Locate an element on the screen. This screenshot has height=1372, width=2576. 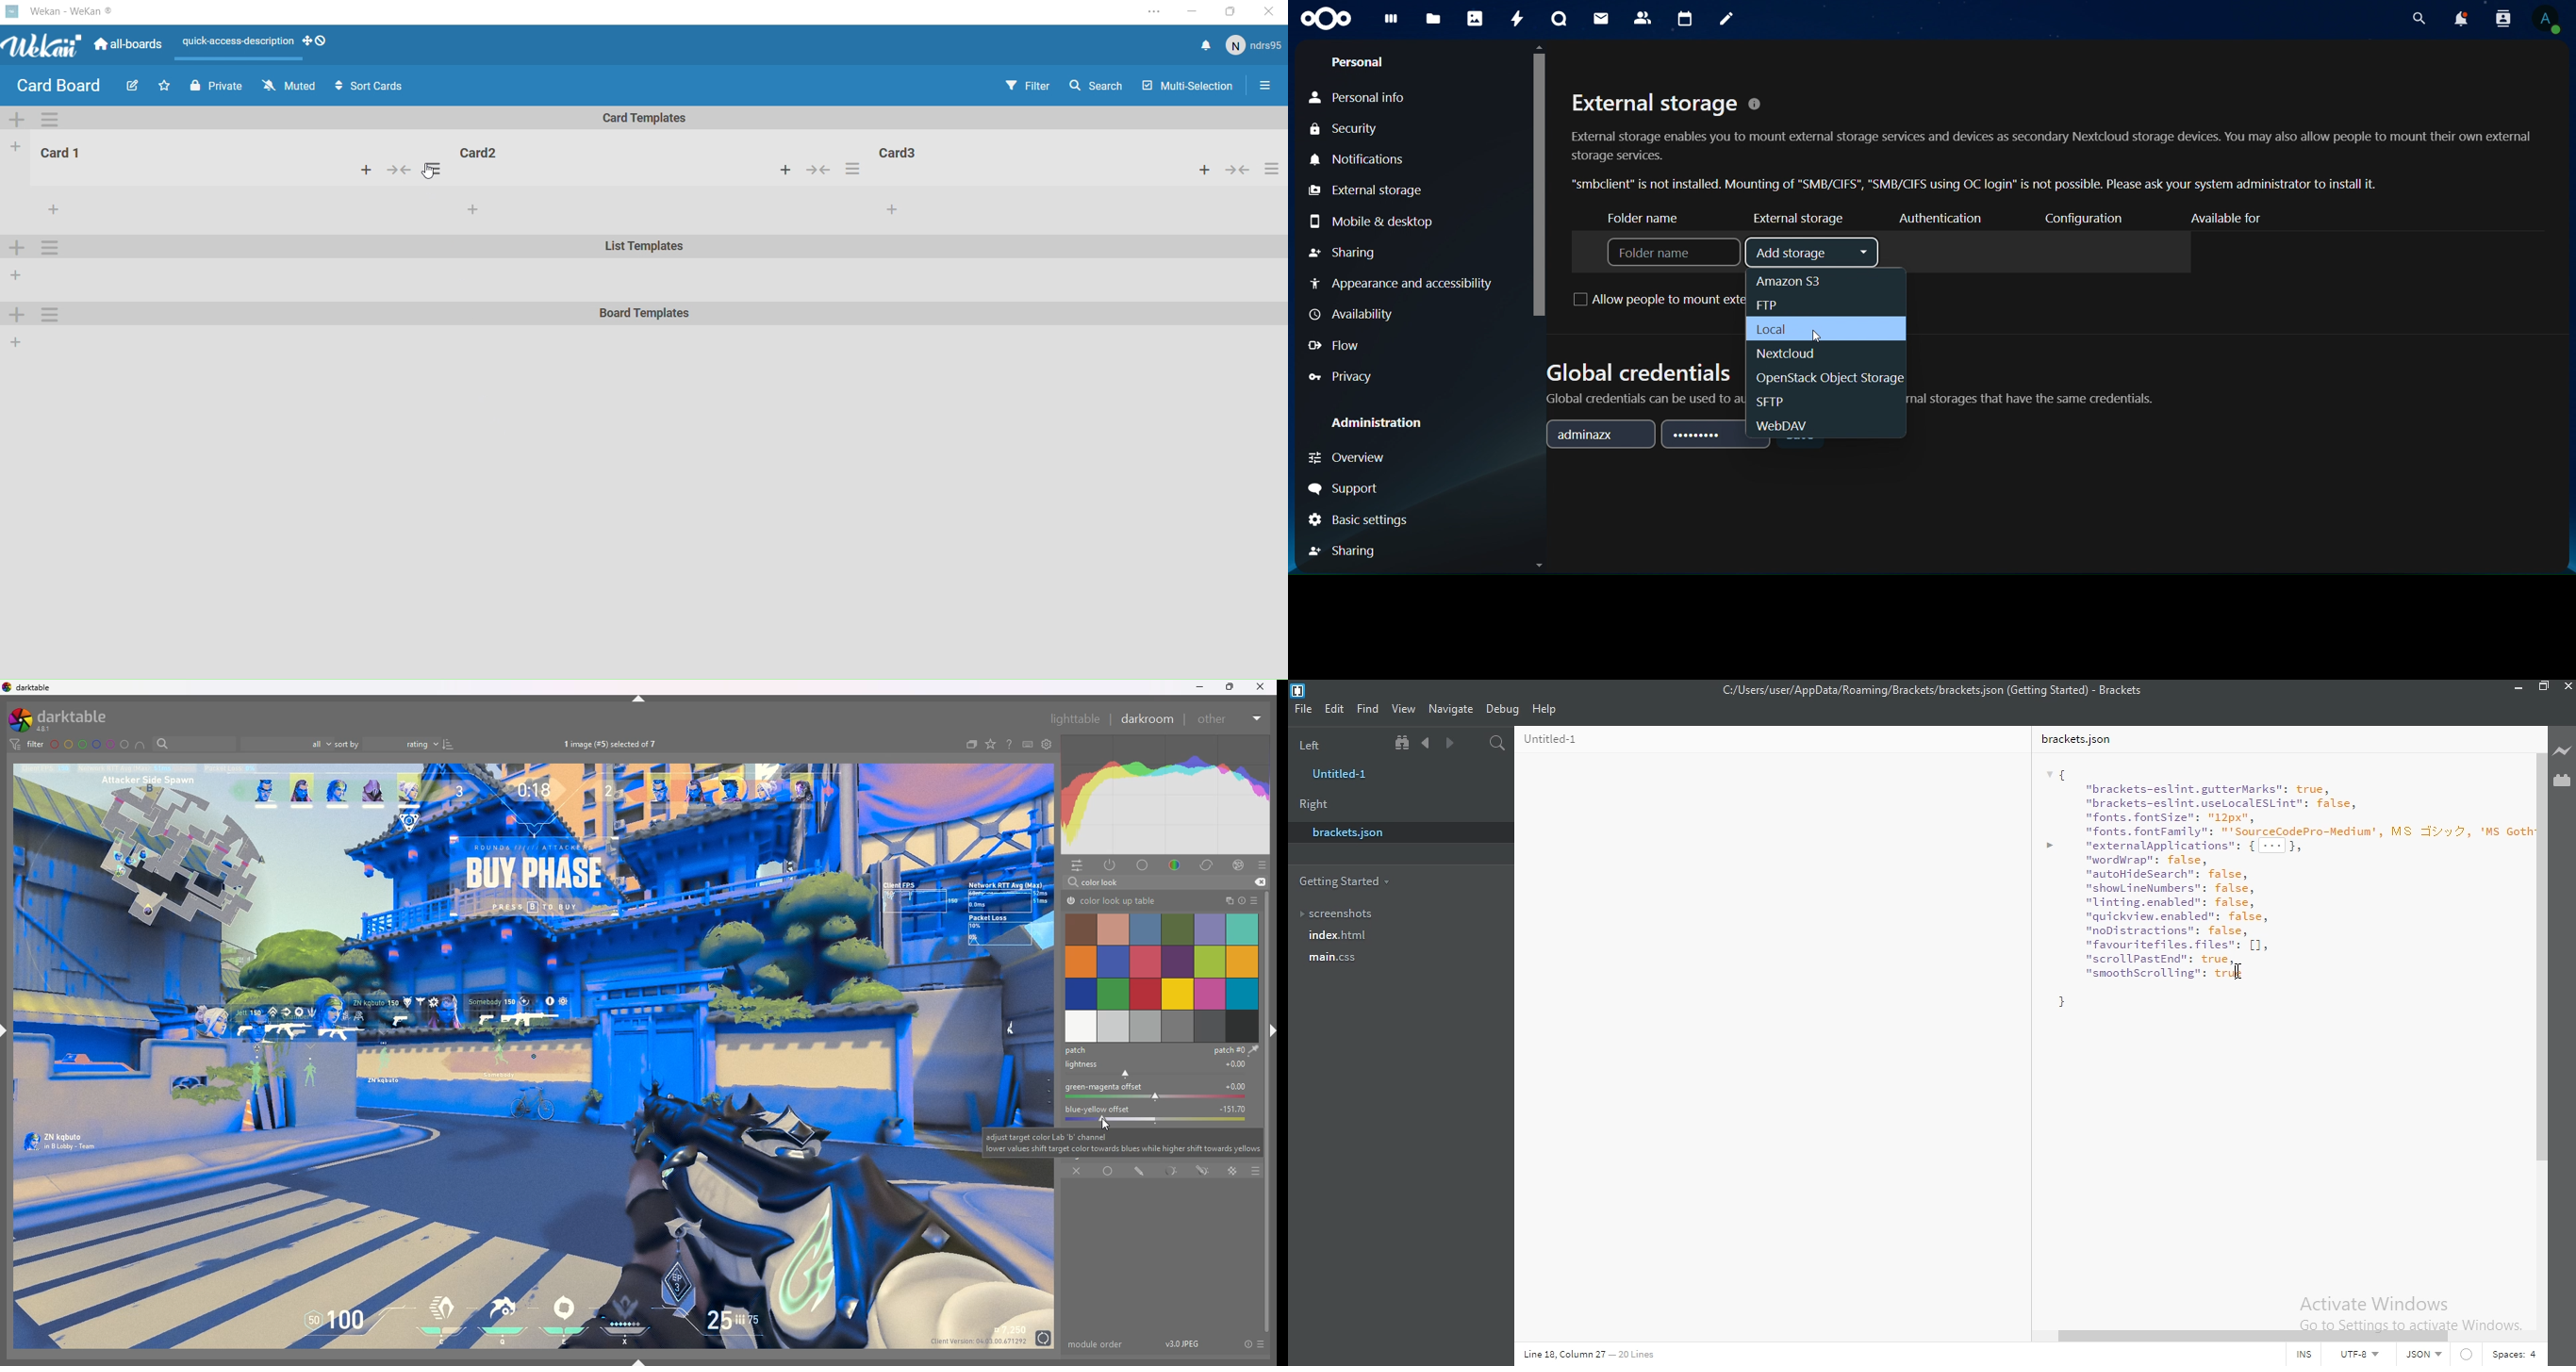
show global preferences is located at coordinates (1048, 744).